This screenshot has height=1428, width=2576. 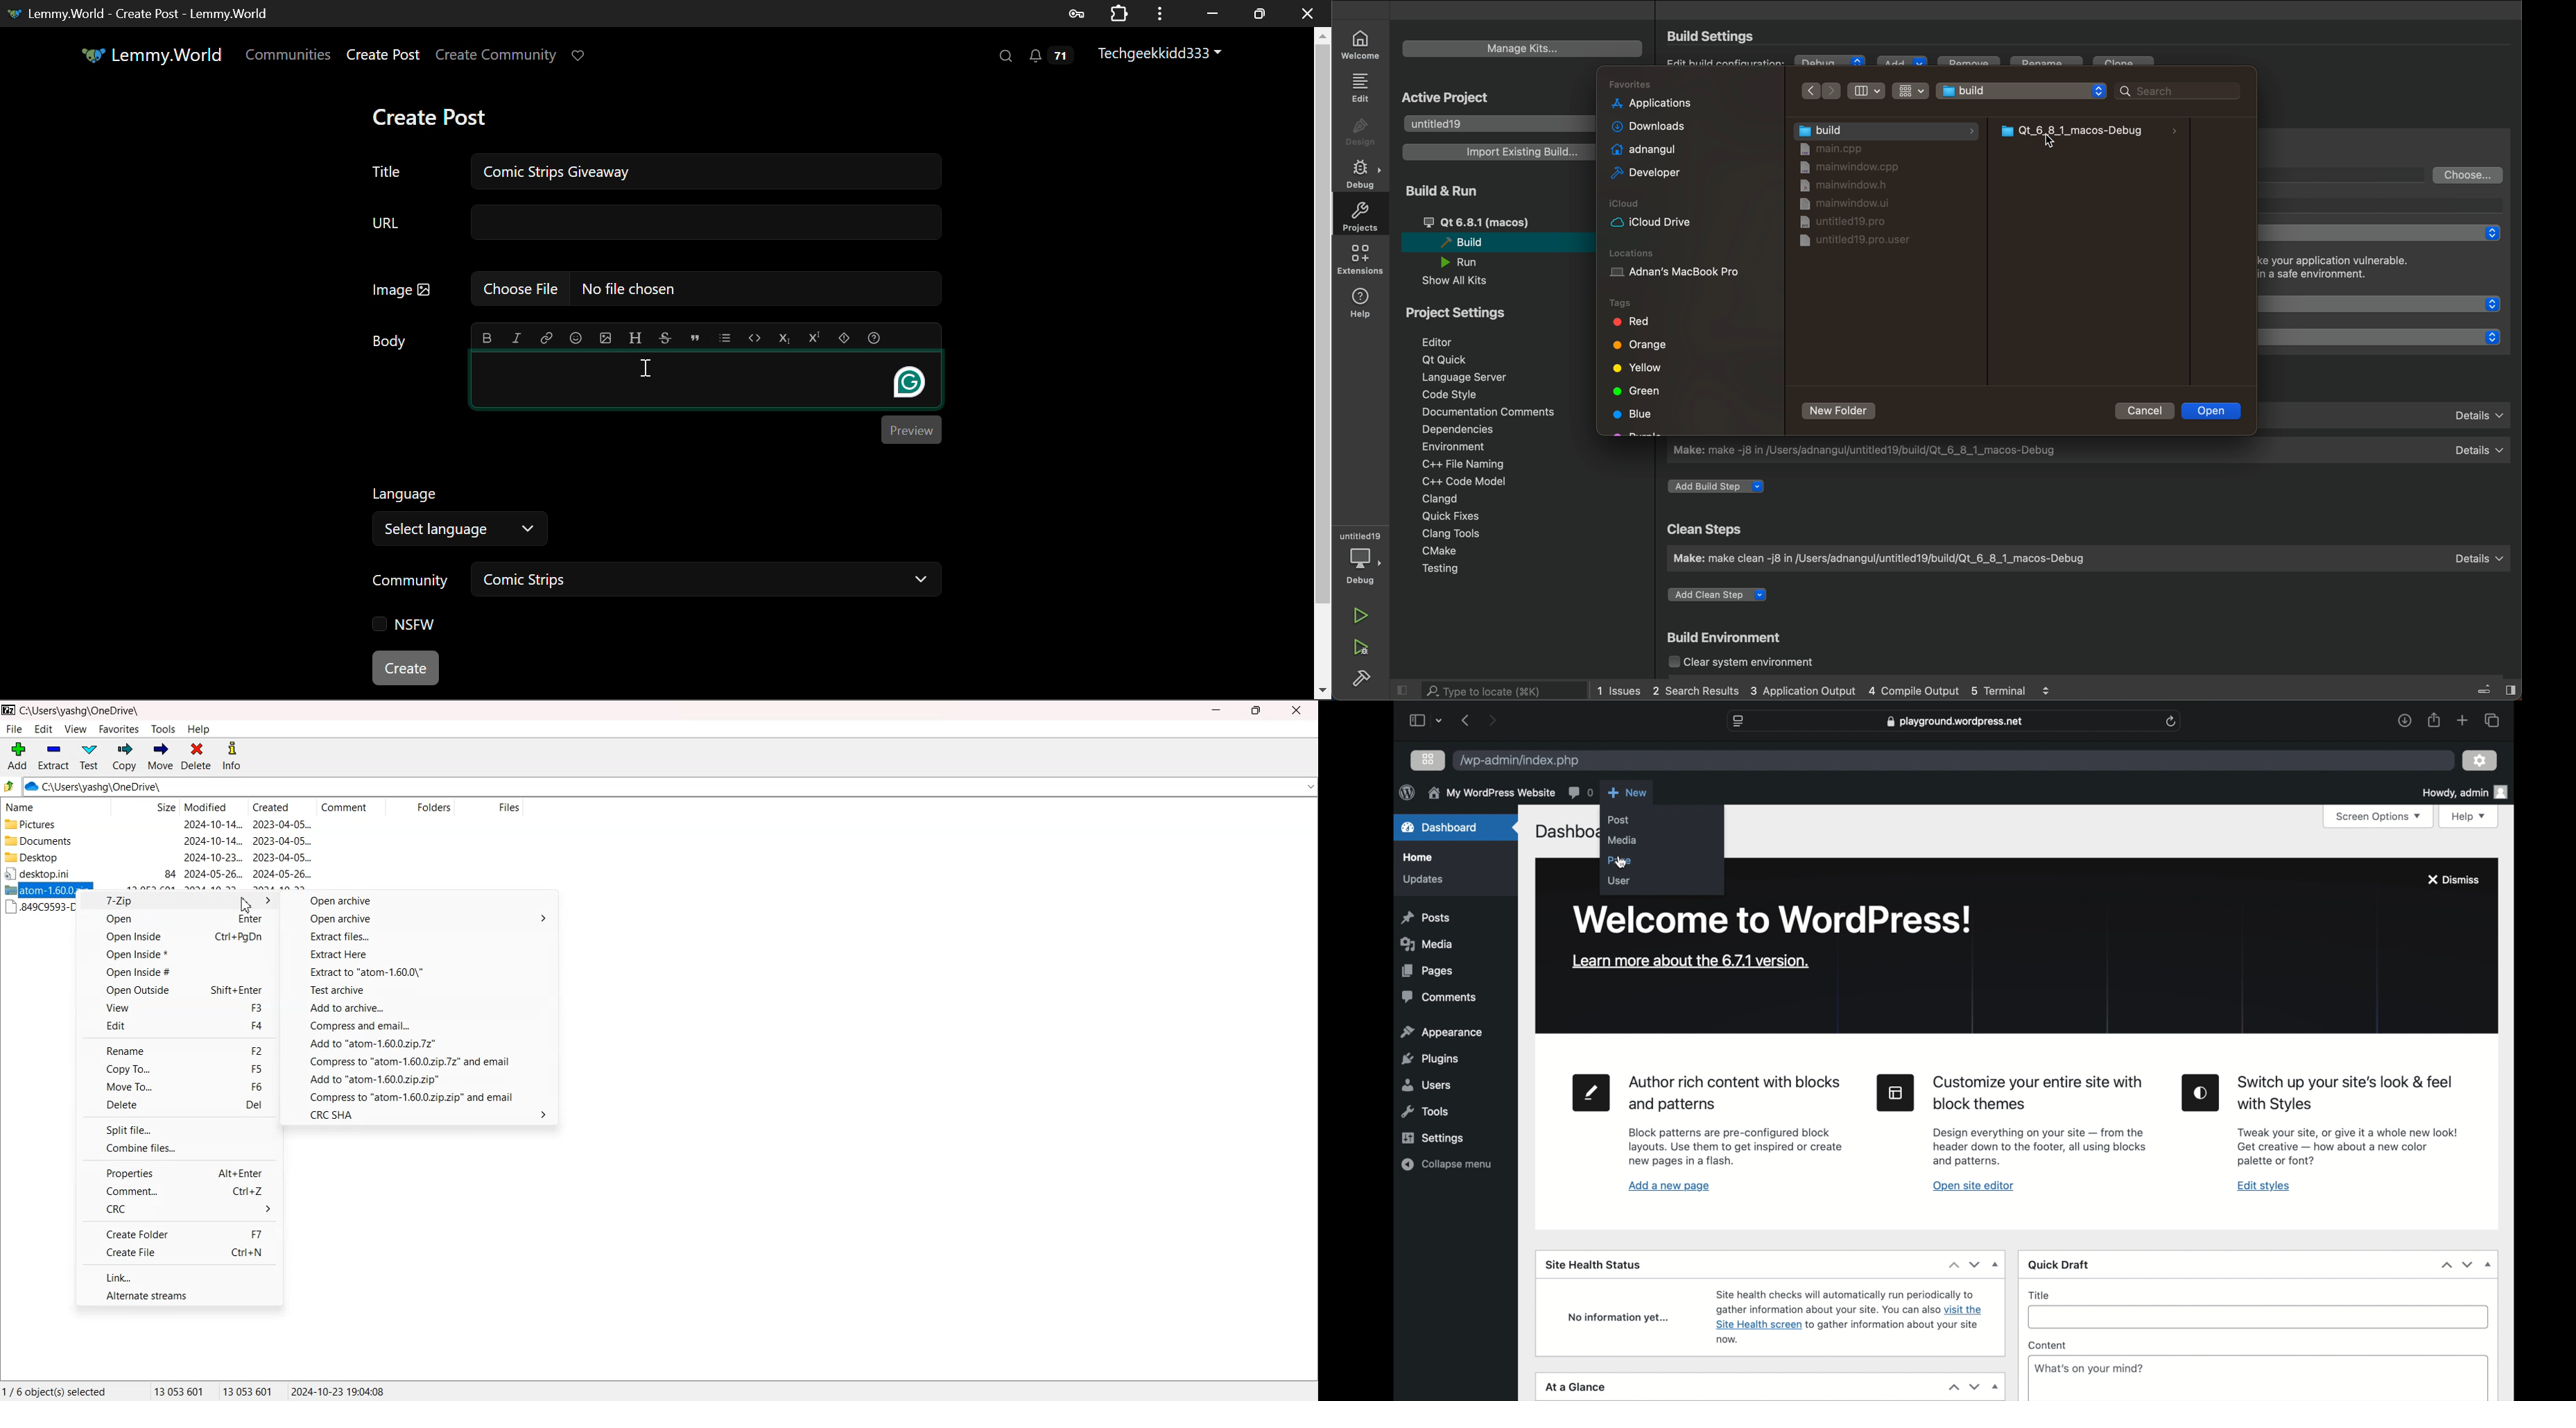 I want to click on stepper buttons, so click(x=1965, y=1264).